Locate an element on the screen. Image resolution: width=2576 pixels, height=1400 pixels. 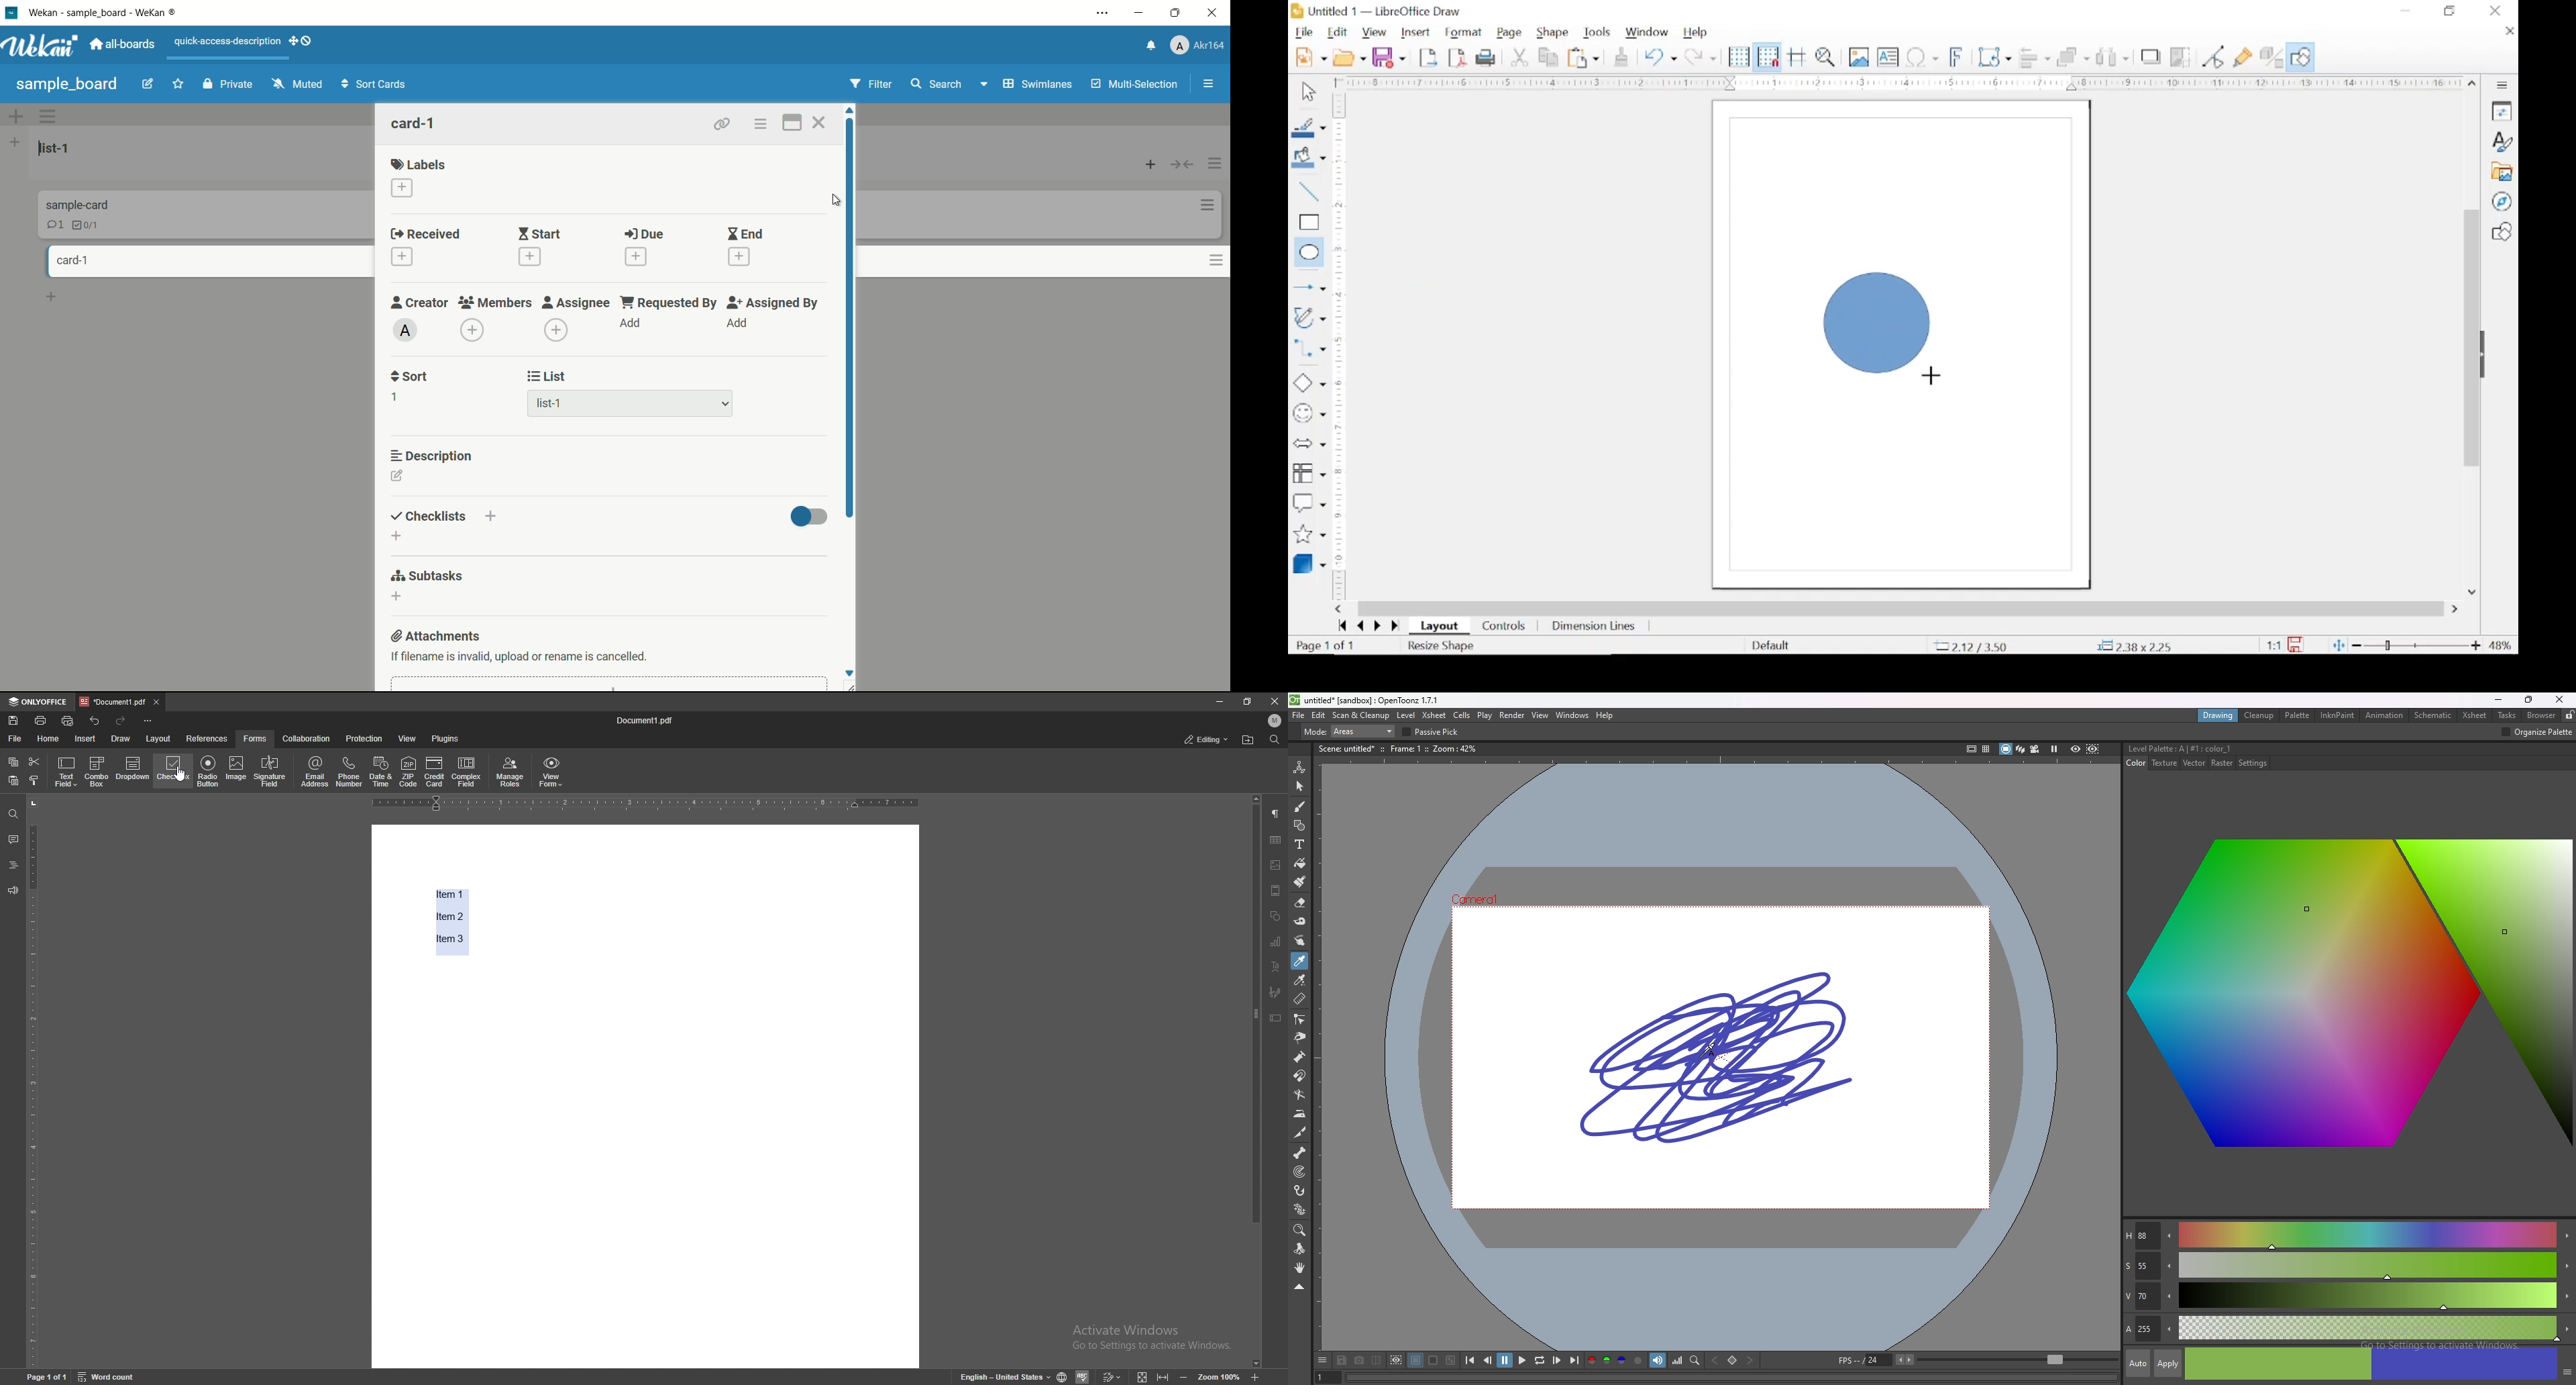
open is located at coordinates (1351, 57).